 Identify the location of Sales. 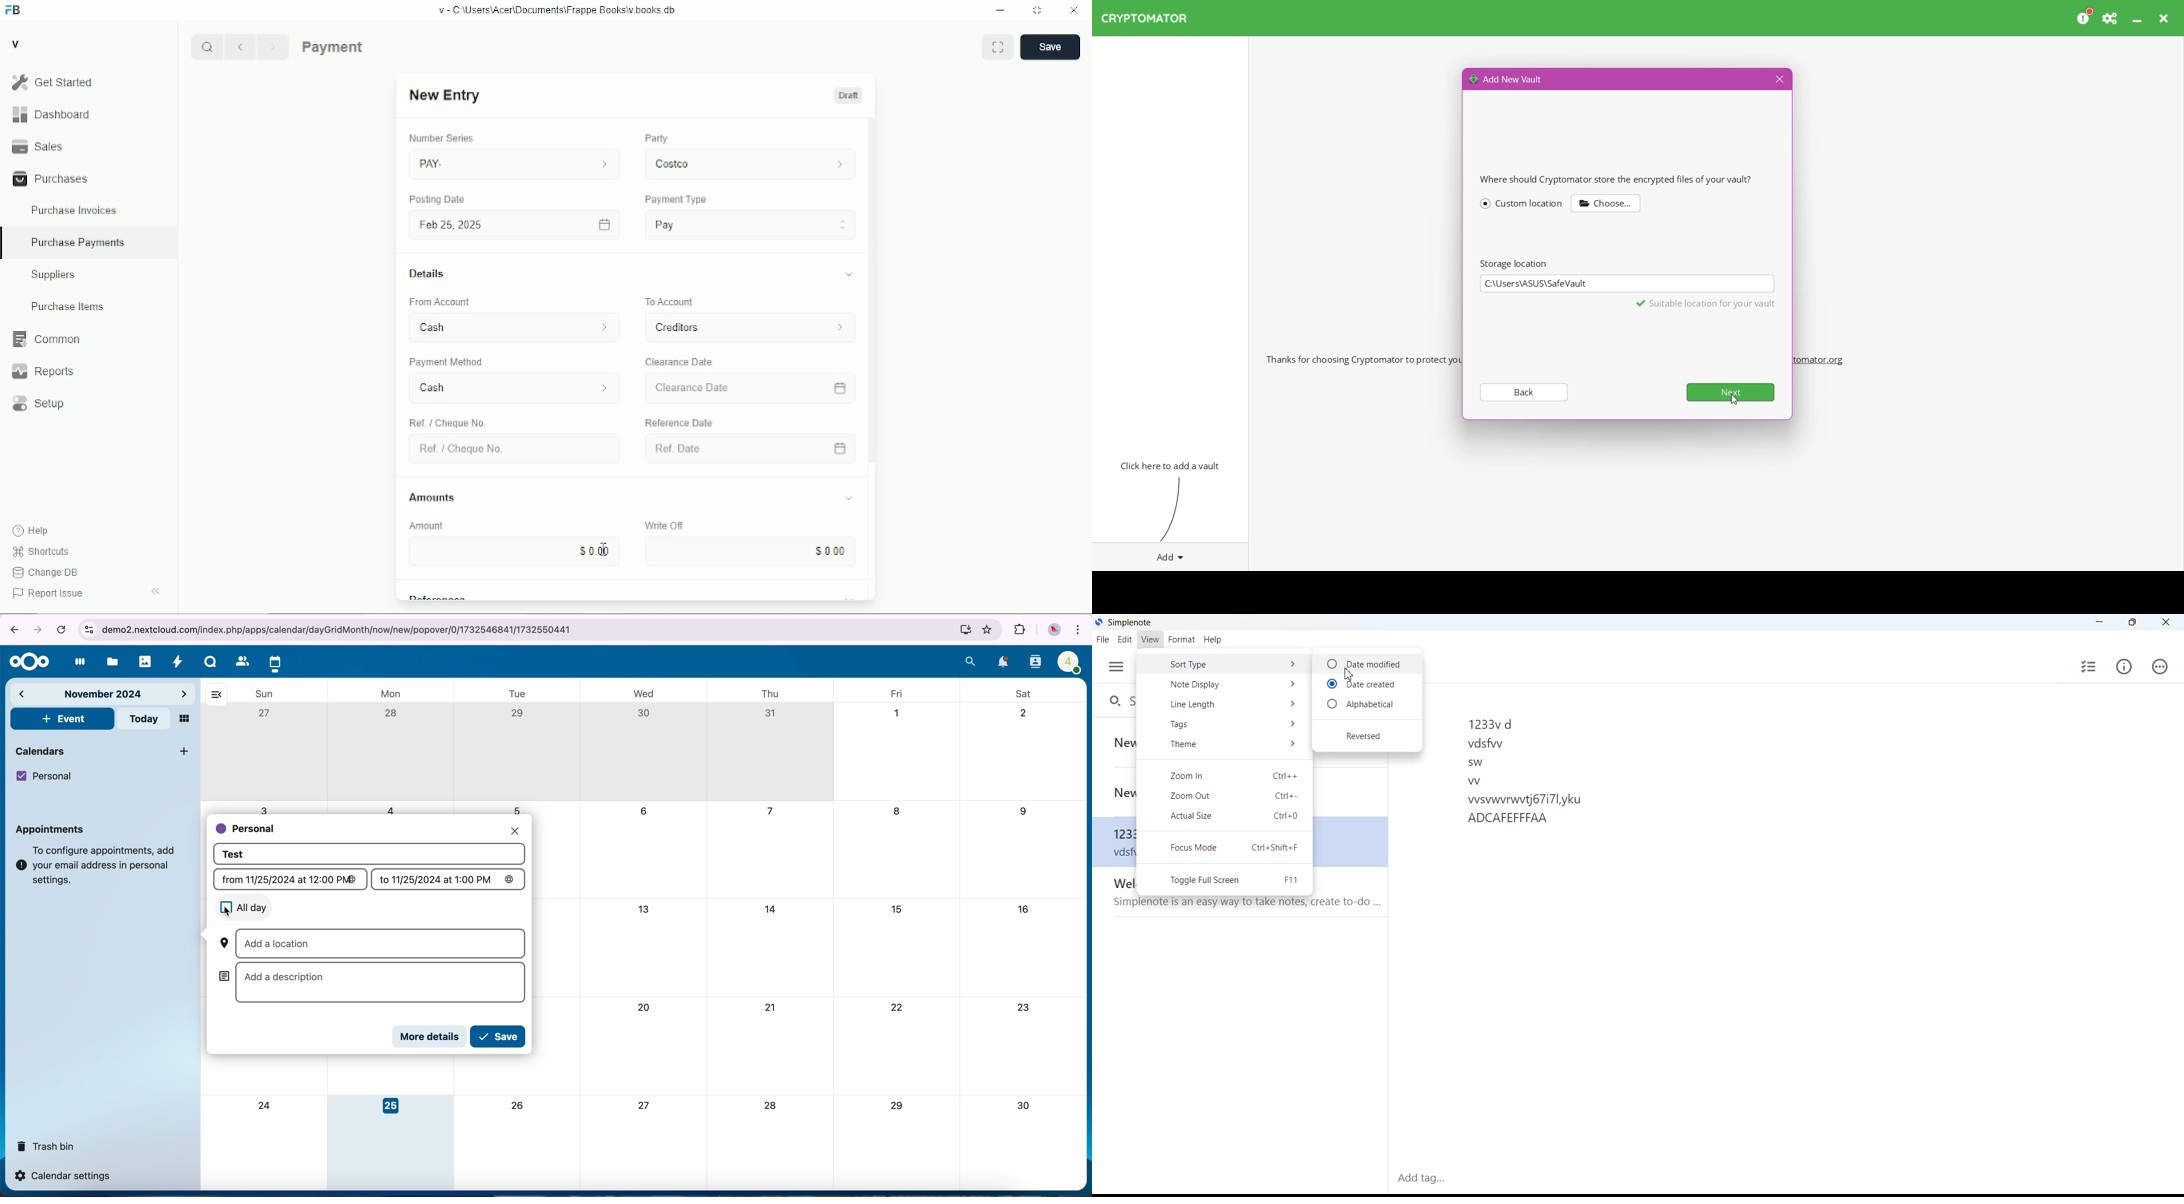
(88, 146).